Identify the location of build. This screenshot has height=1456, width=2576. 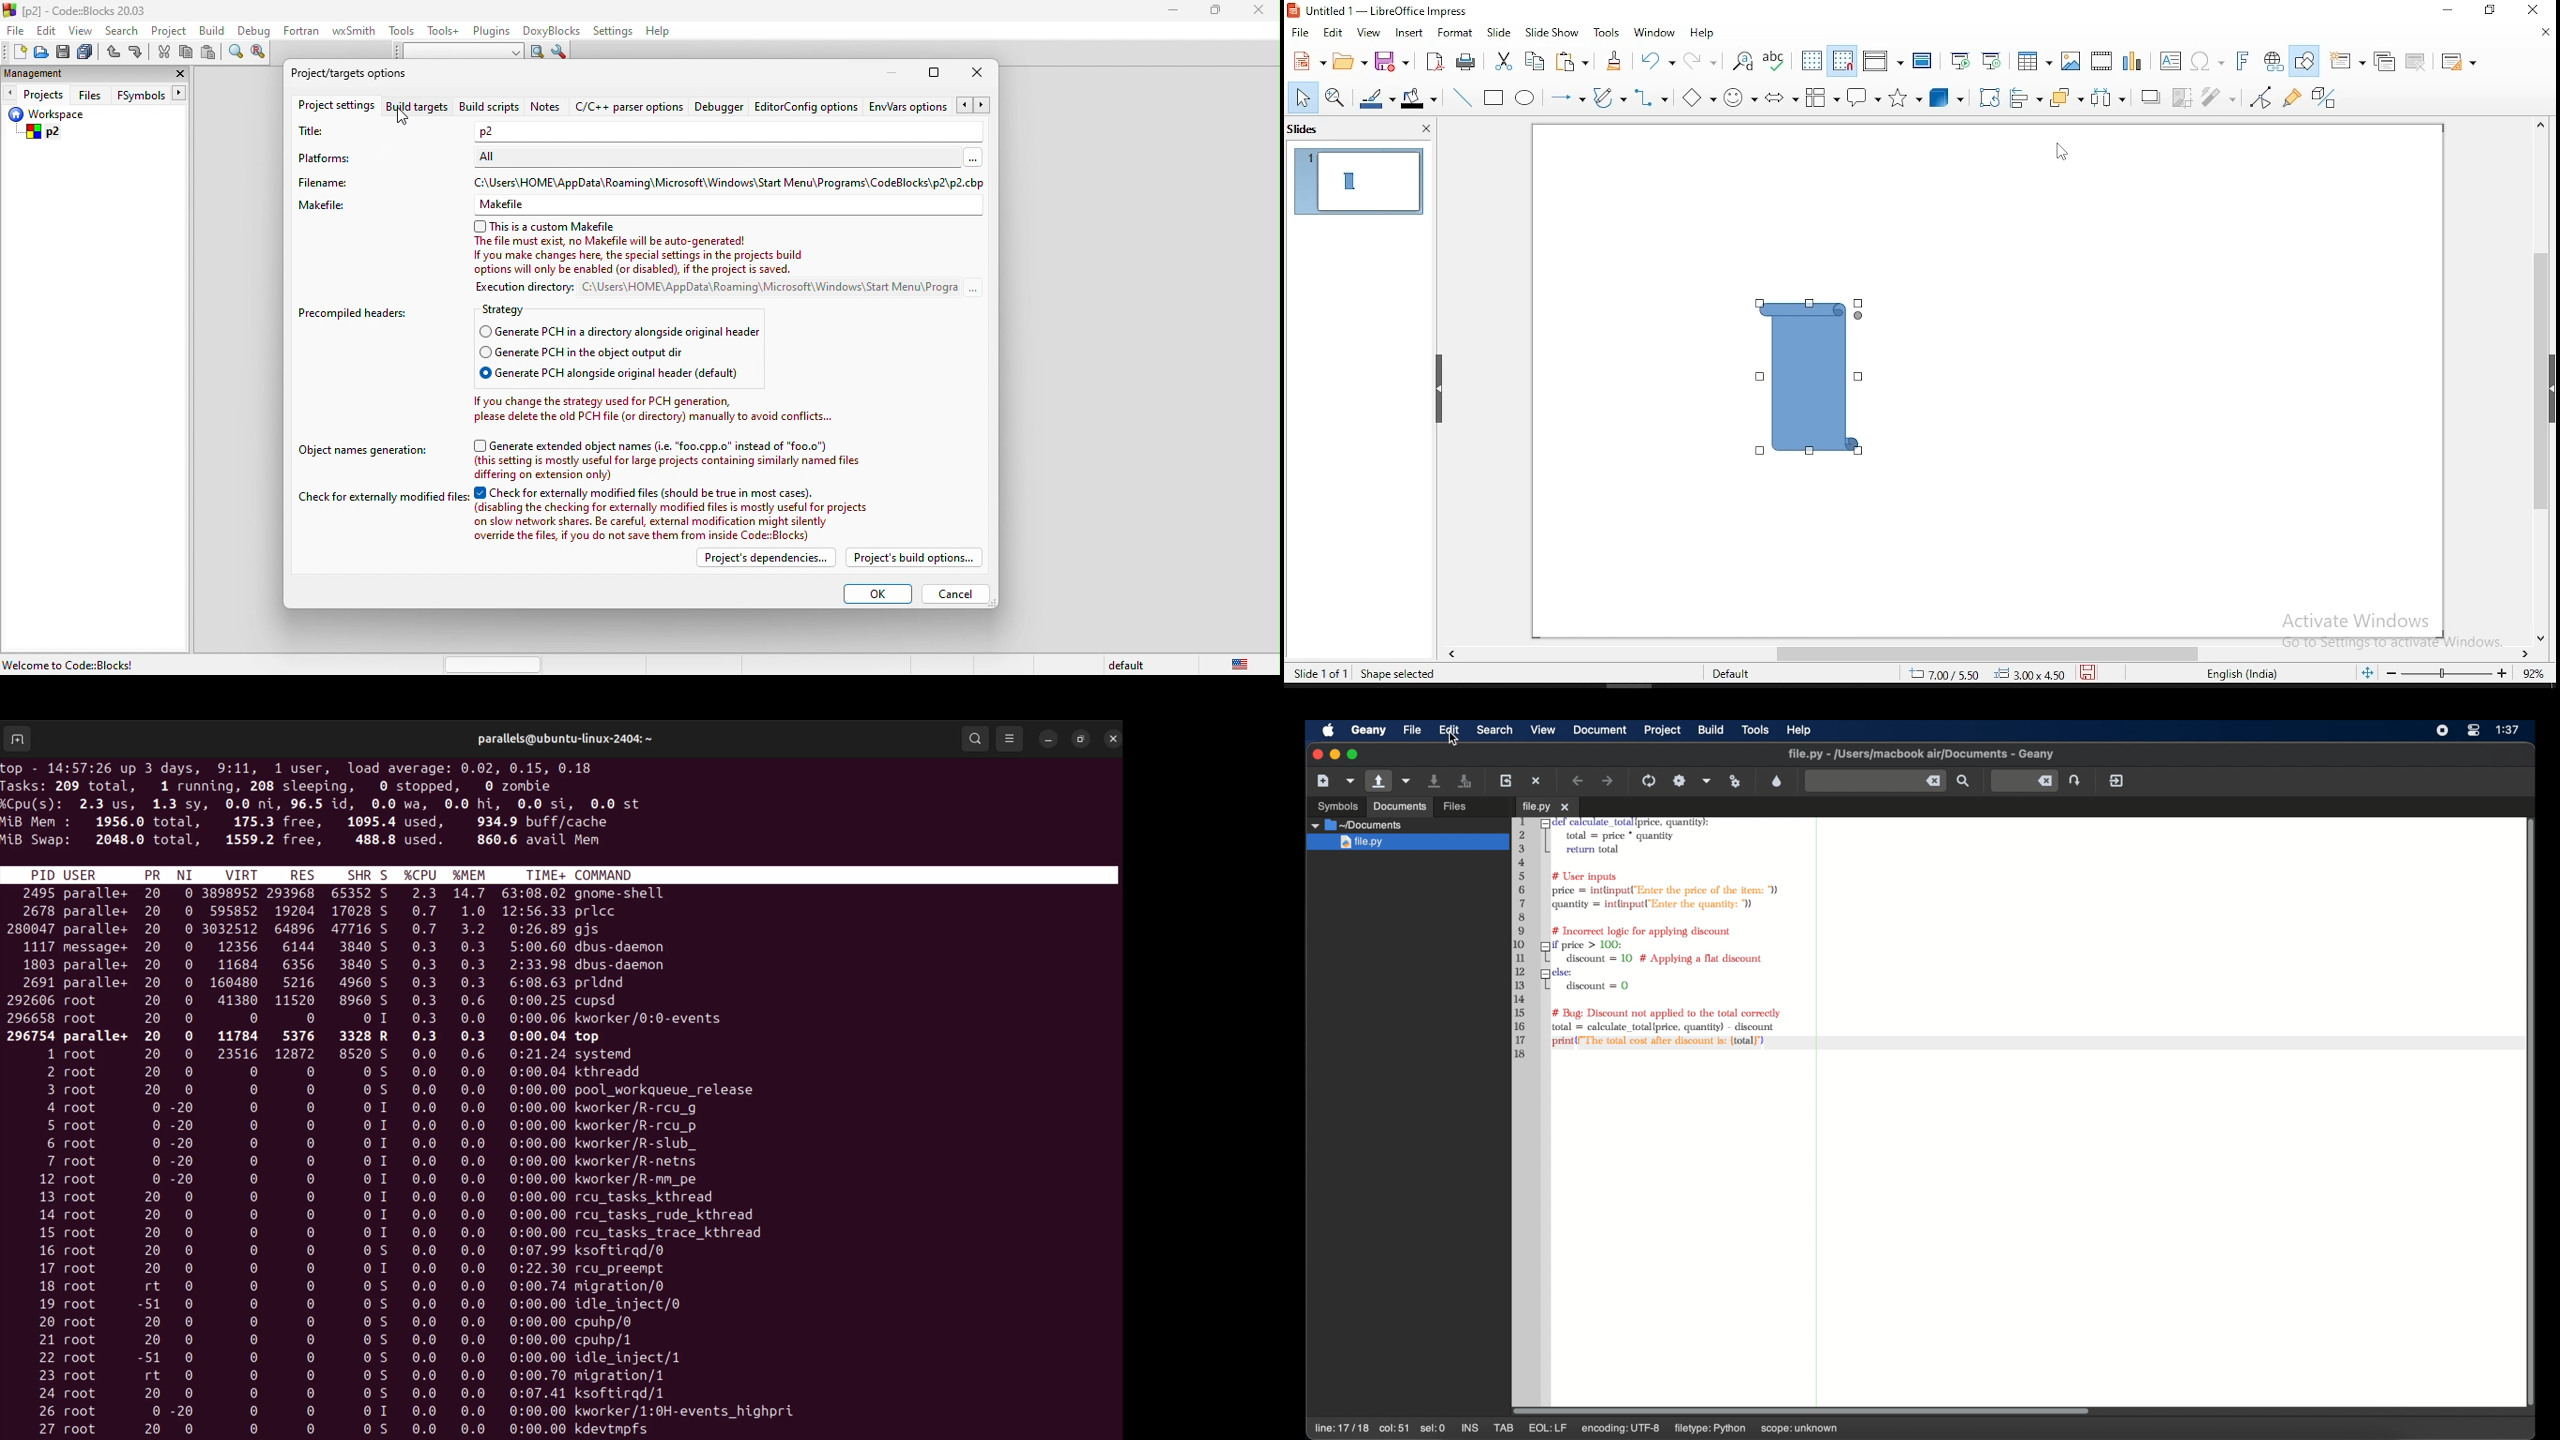
(1711, 729).